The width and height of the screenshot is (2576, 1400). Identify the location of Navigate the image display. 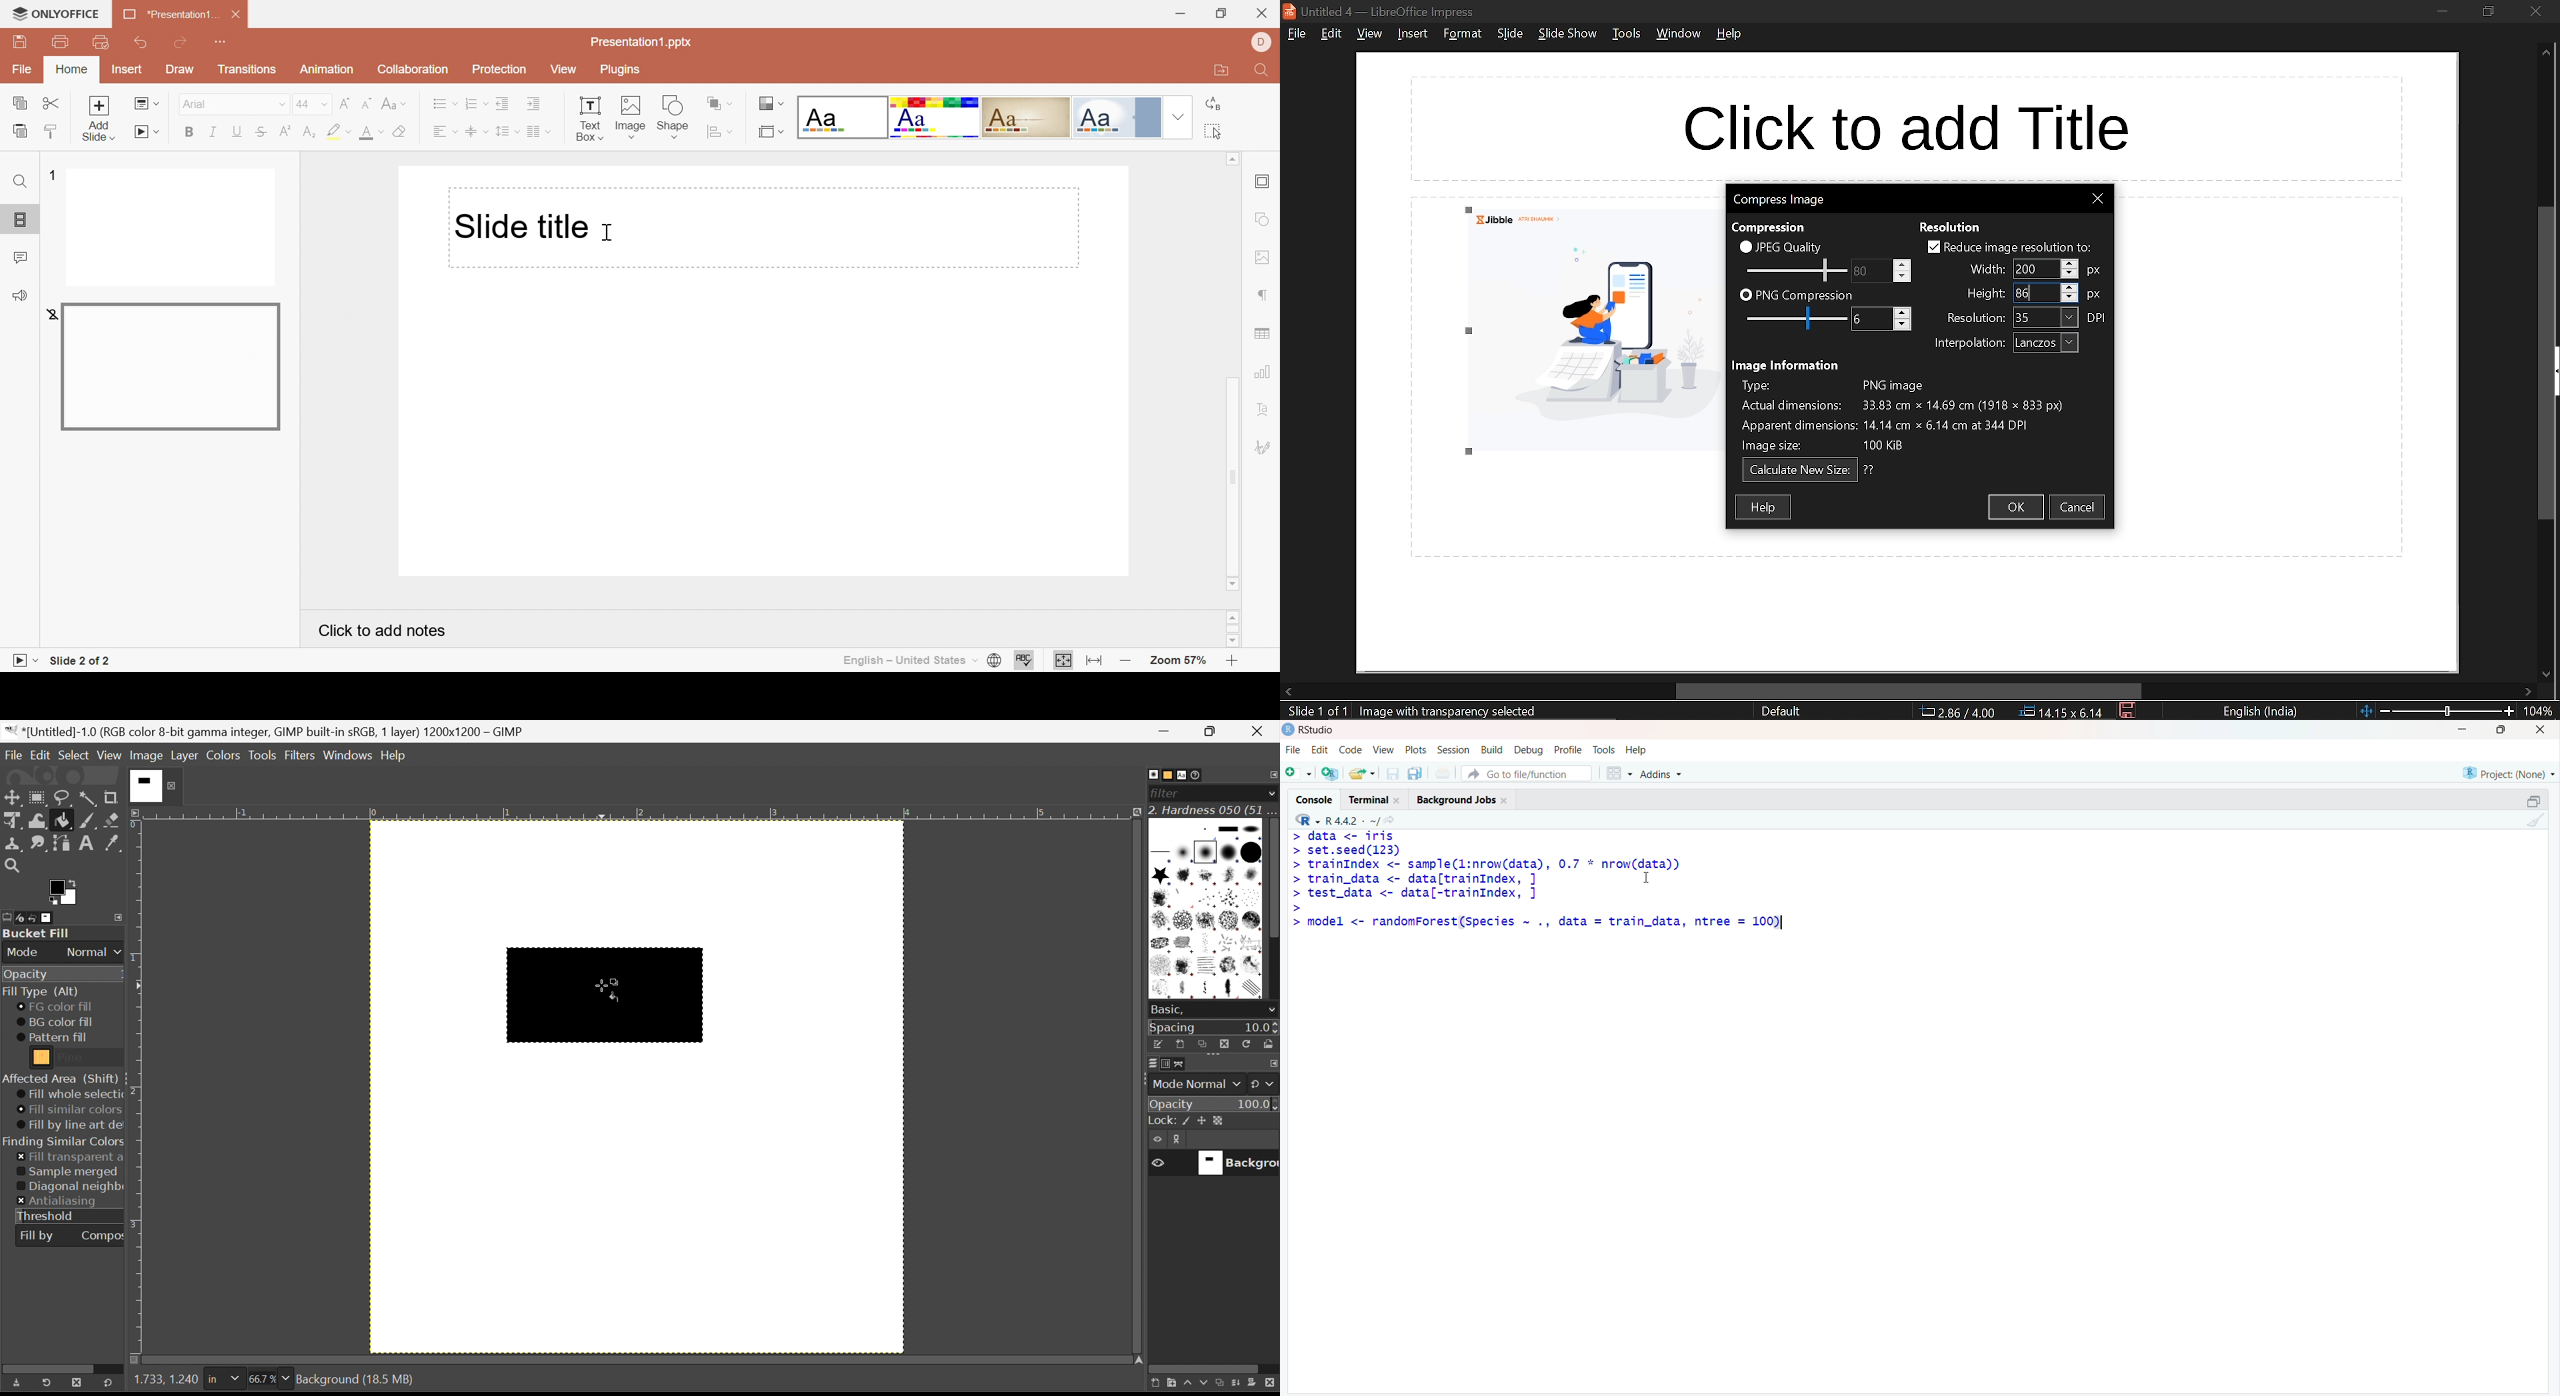
(1139, 1361).